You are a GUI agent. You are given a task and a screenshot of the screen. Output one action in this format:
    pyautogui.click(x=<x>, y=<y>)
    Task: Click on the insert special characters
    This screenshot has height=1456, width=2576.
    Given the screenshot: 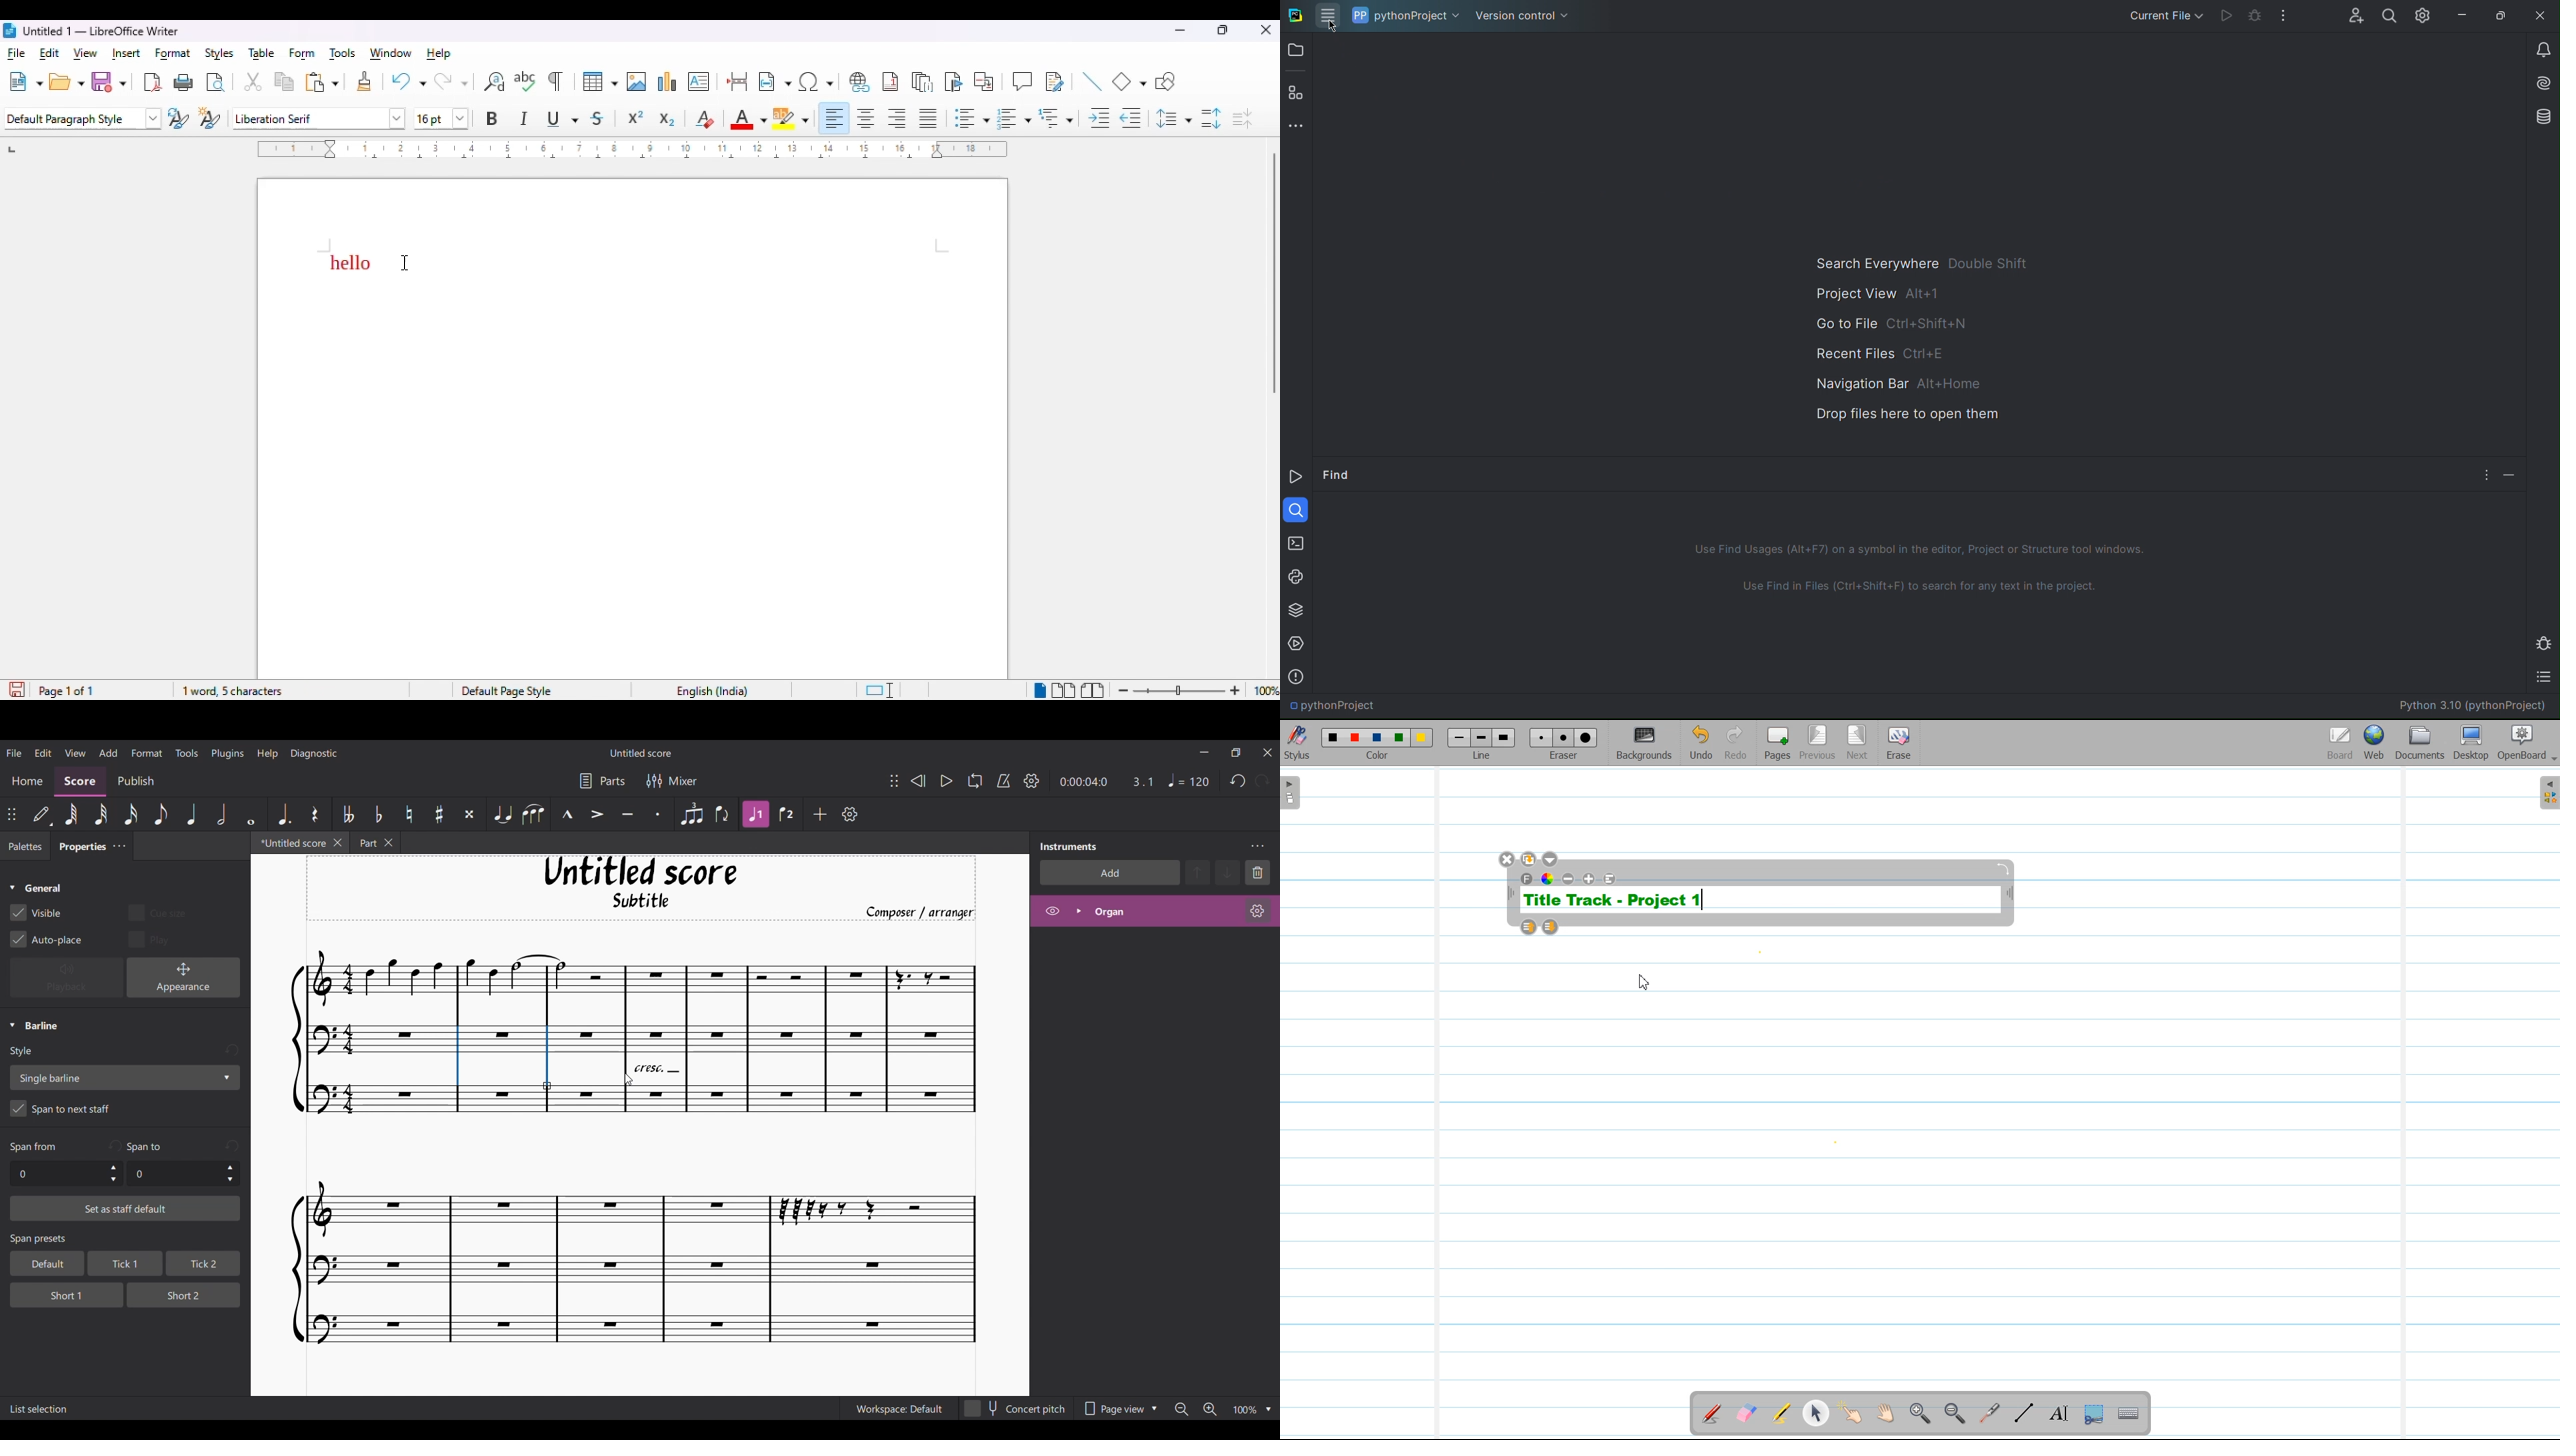 What is the action you would take?
    pyautogui.click(x=817, y=82)
    